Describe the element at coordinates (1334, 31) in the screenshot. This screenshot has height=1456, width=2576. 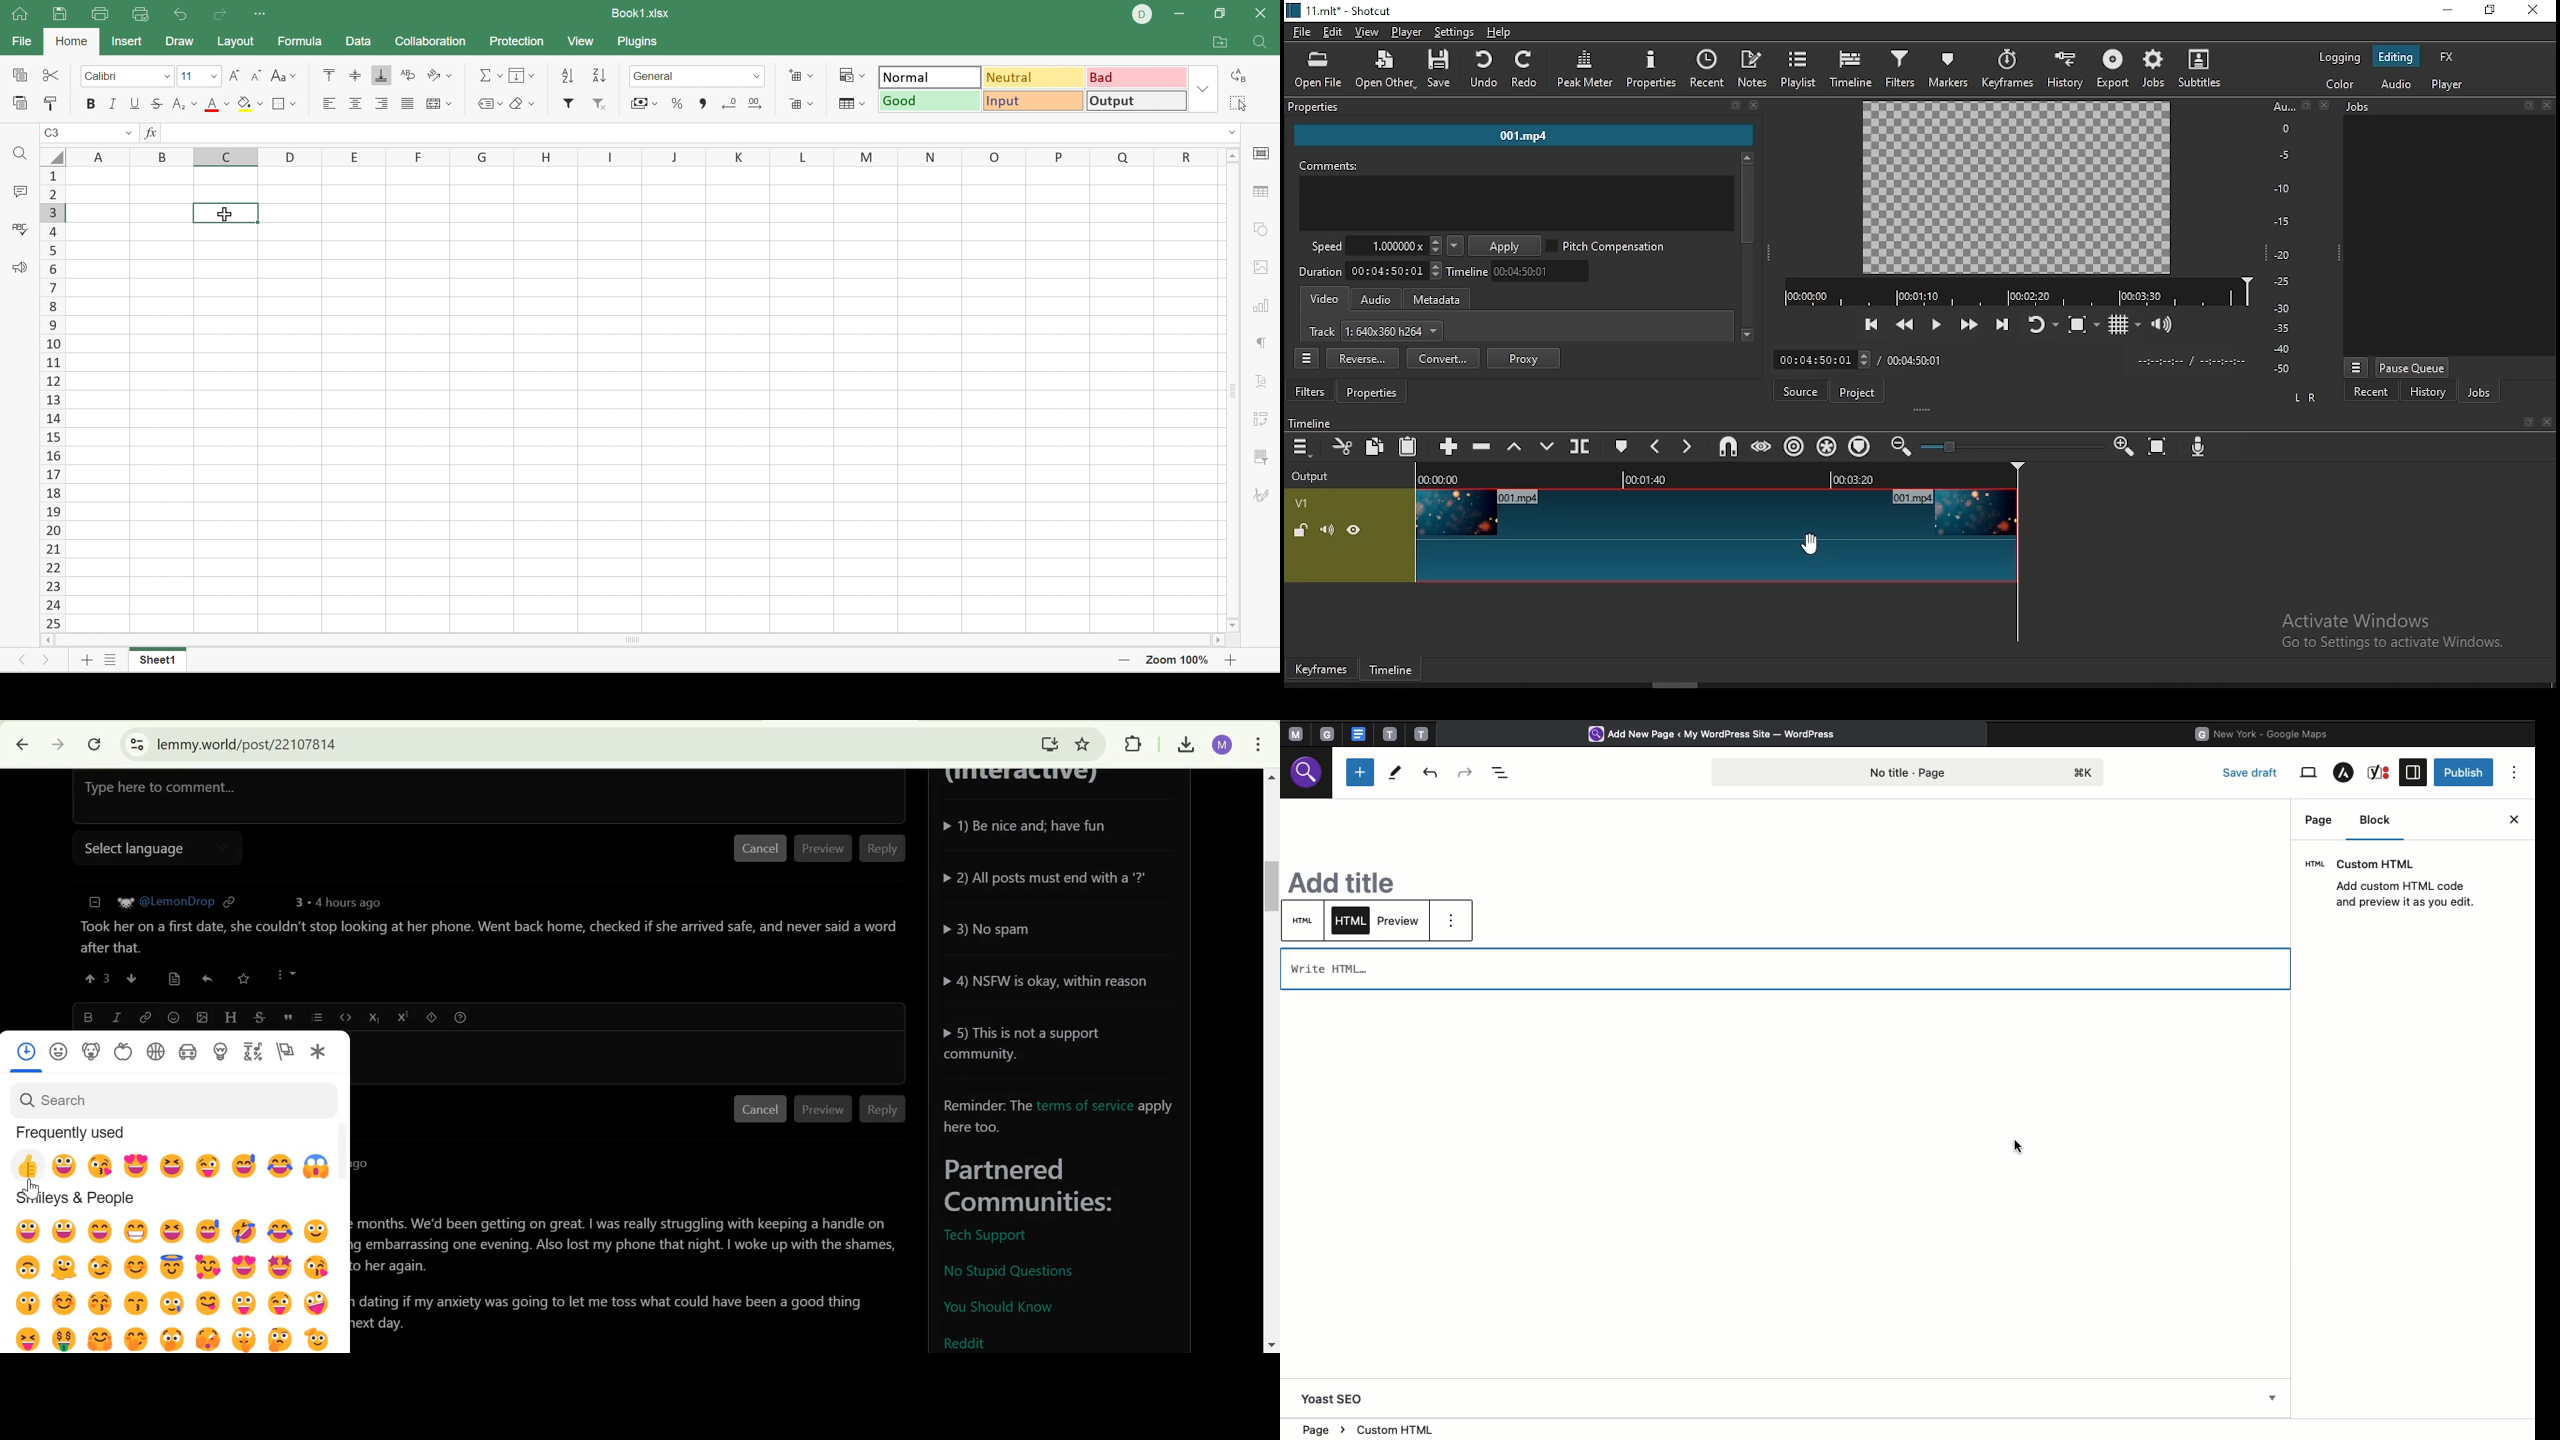
I see `edit` at that location.